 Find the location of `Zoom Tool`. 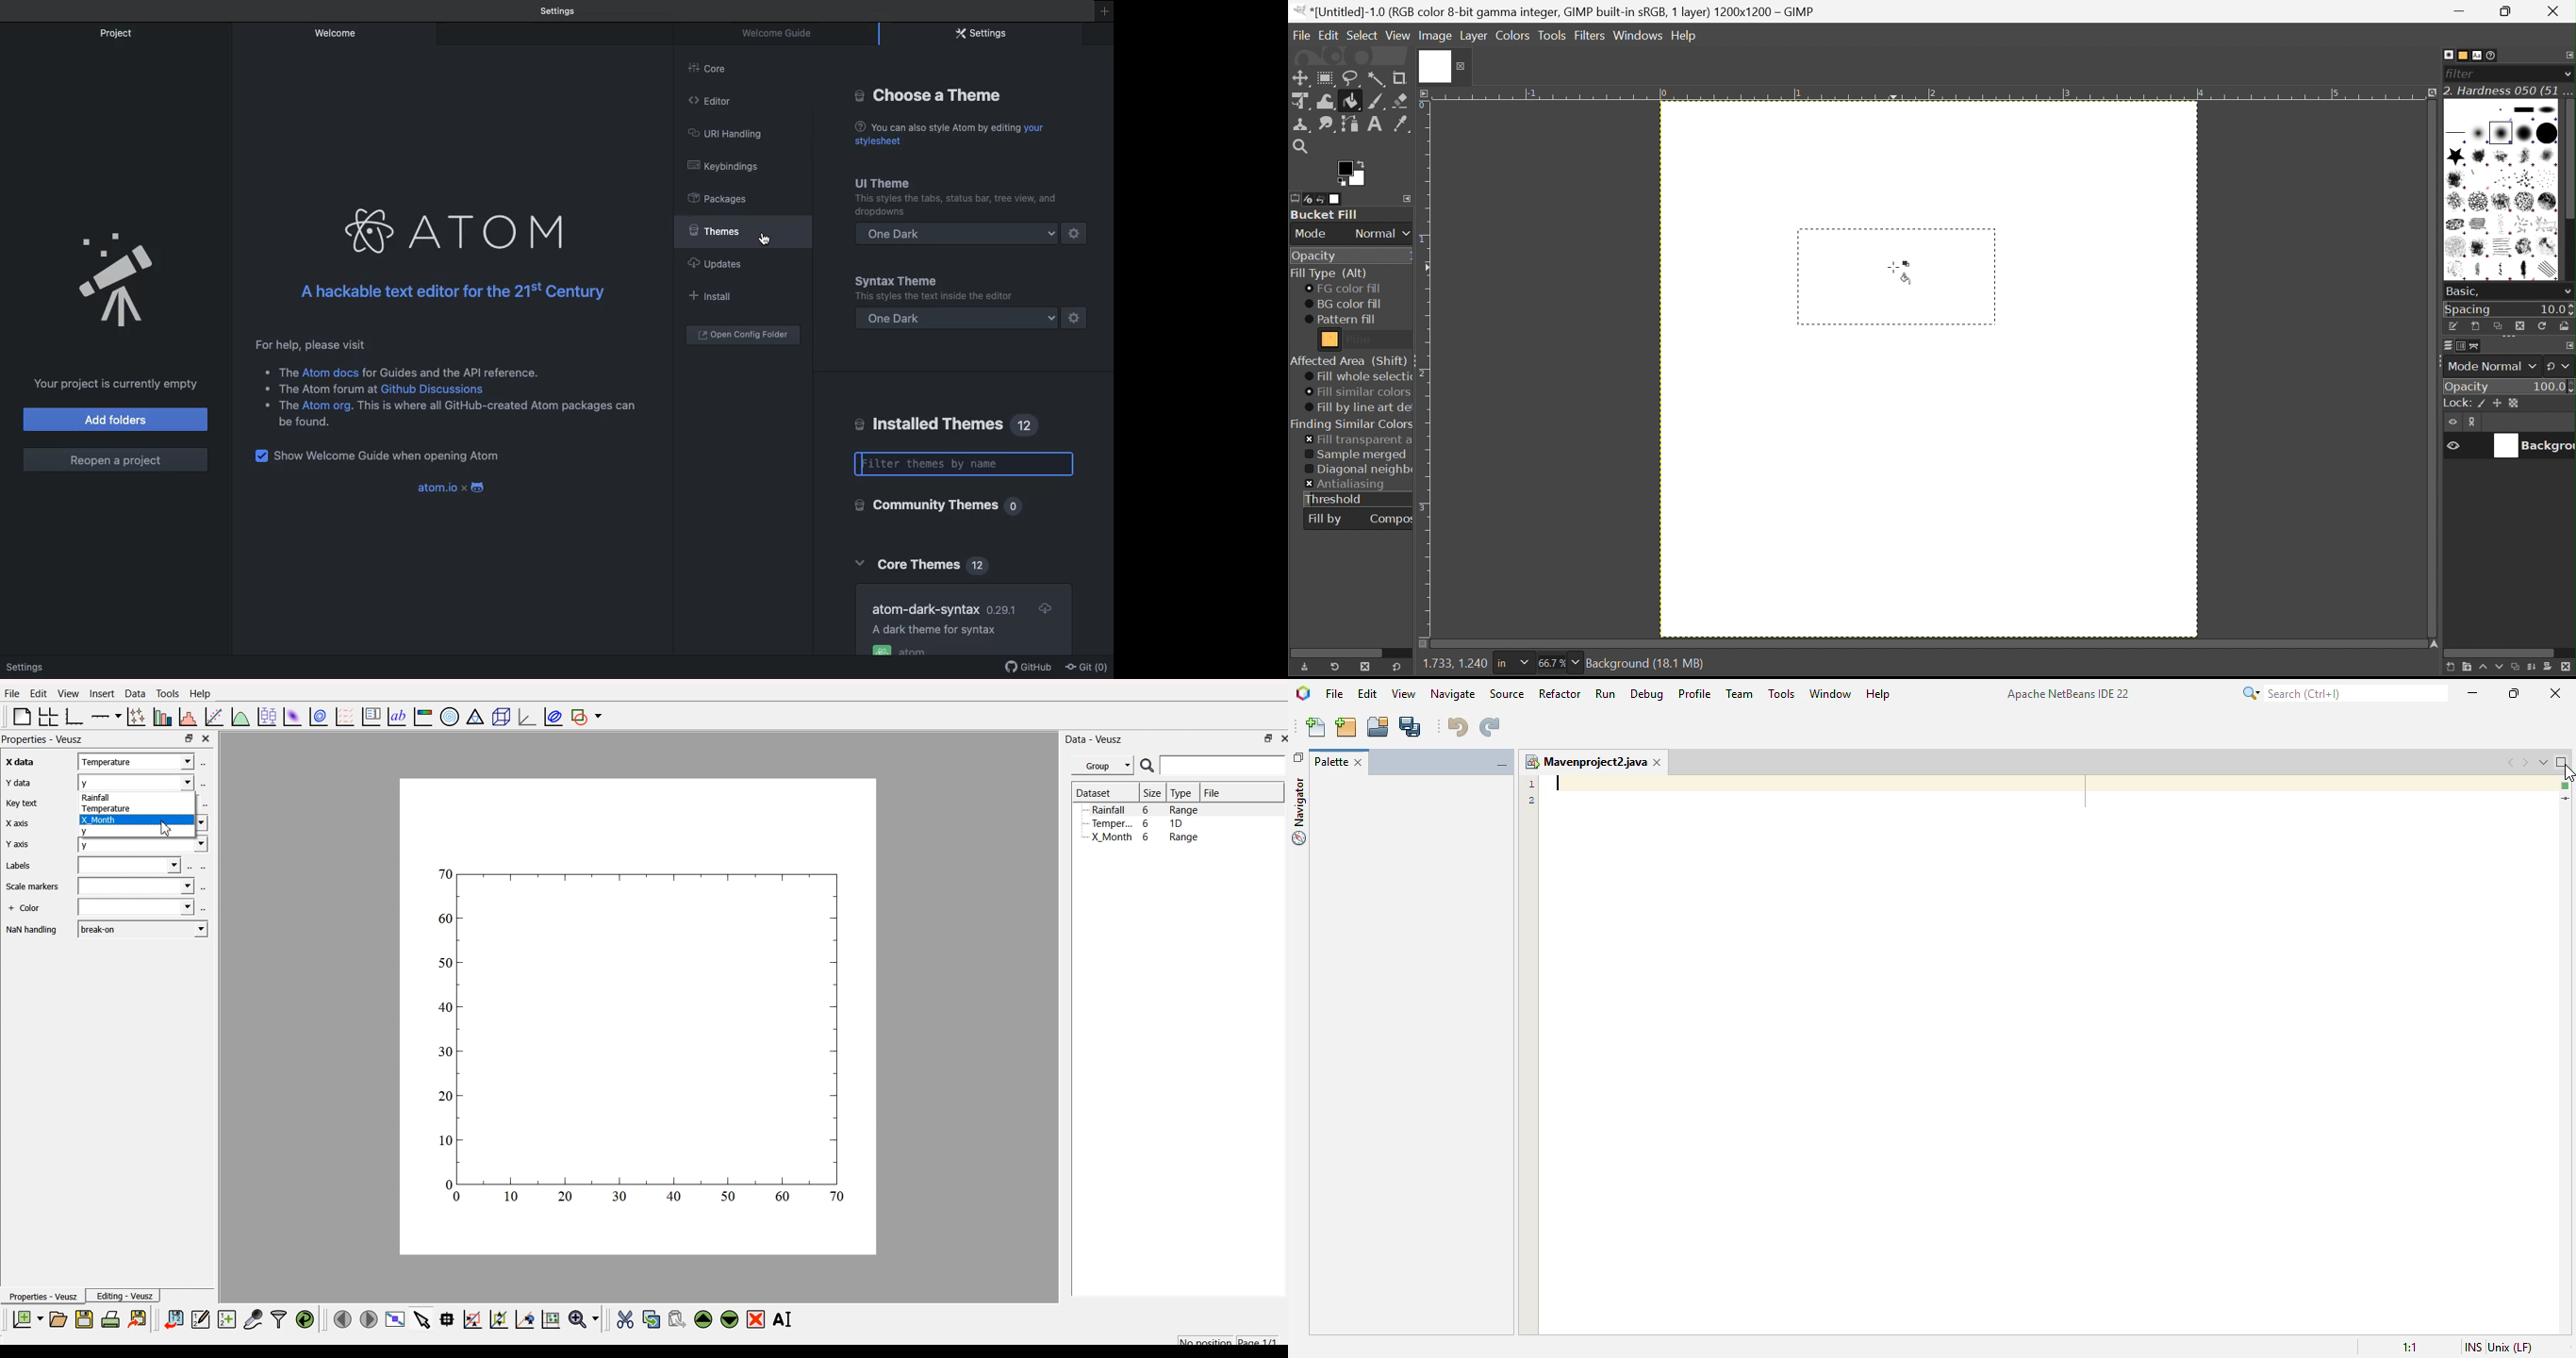

Zoom Tool is located at coordinates (1299, 146).